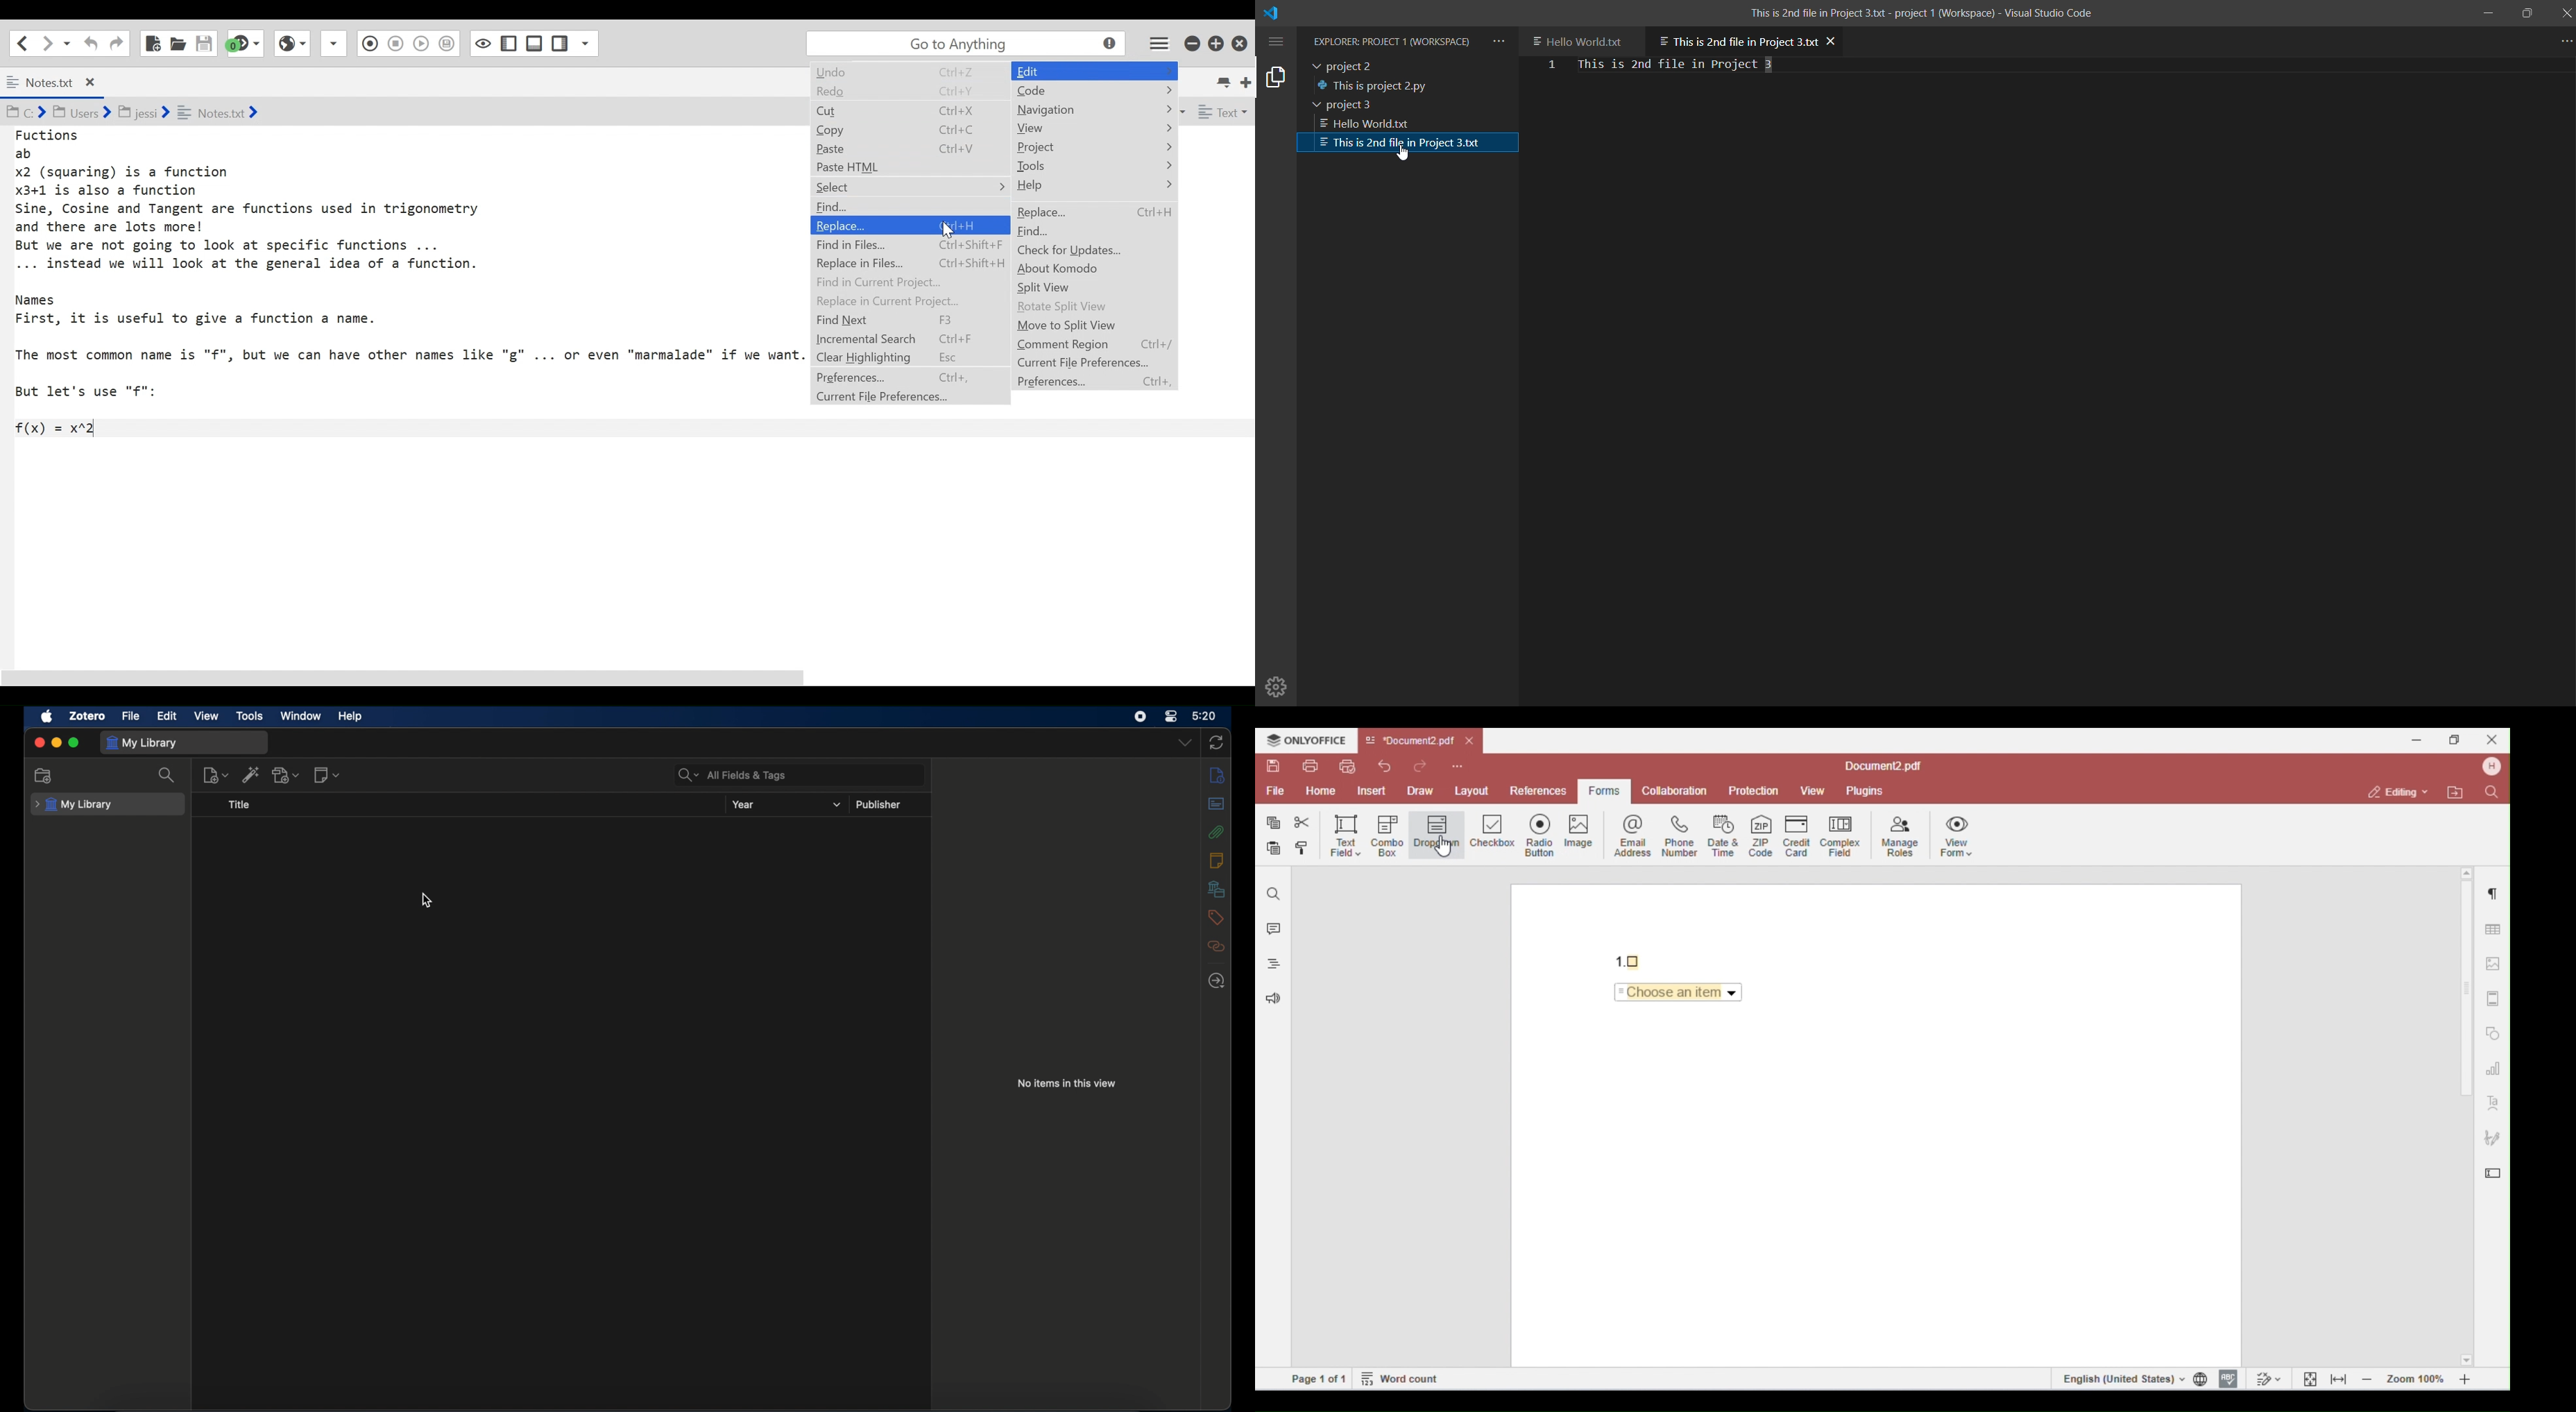 This screenshot has height=1428, width=2576. Describe the element at coordinates (1215, 918) in the screenshot. I see `tags` at that location.